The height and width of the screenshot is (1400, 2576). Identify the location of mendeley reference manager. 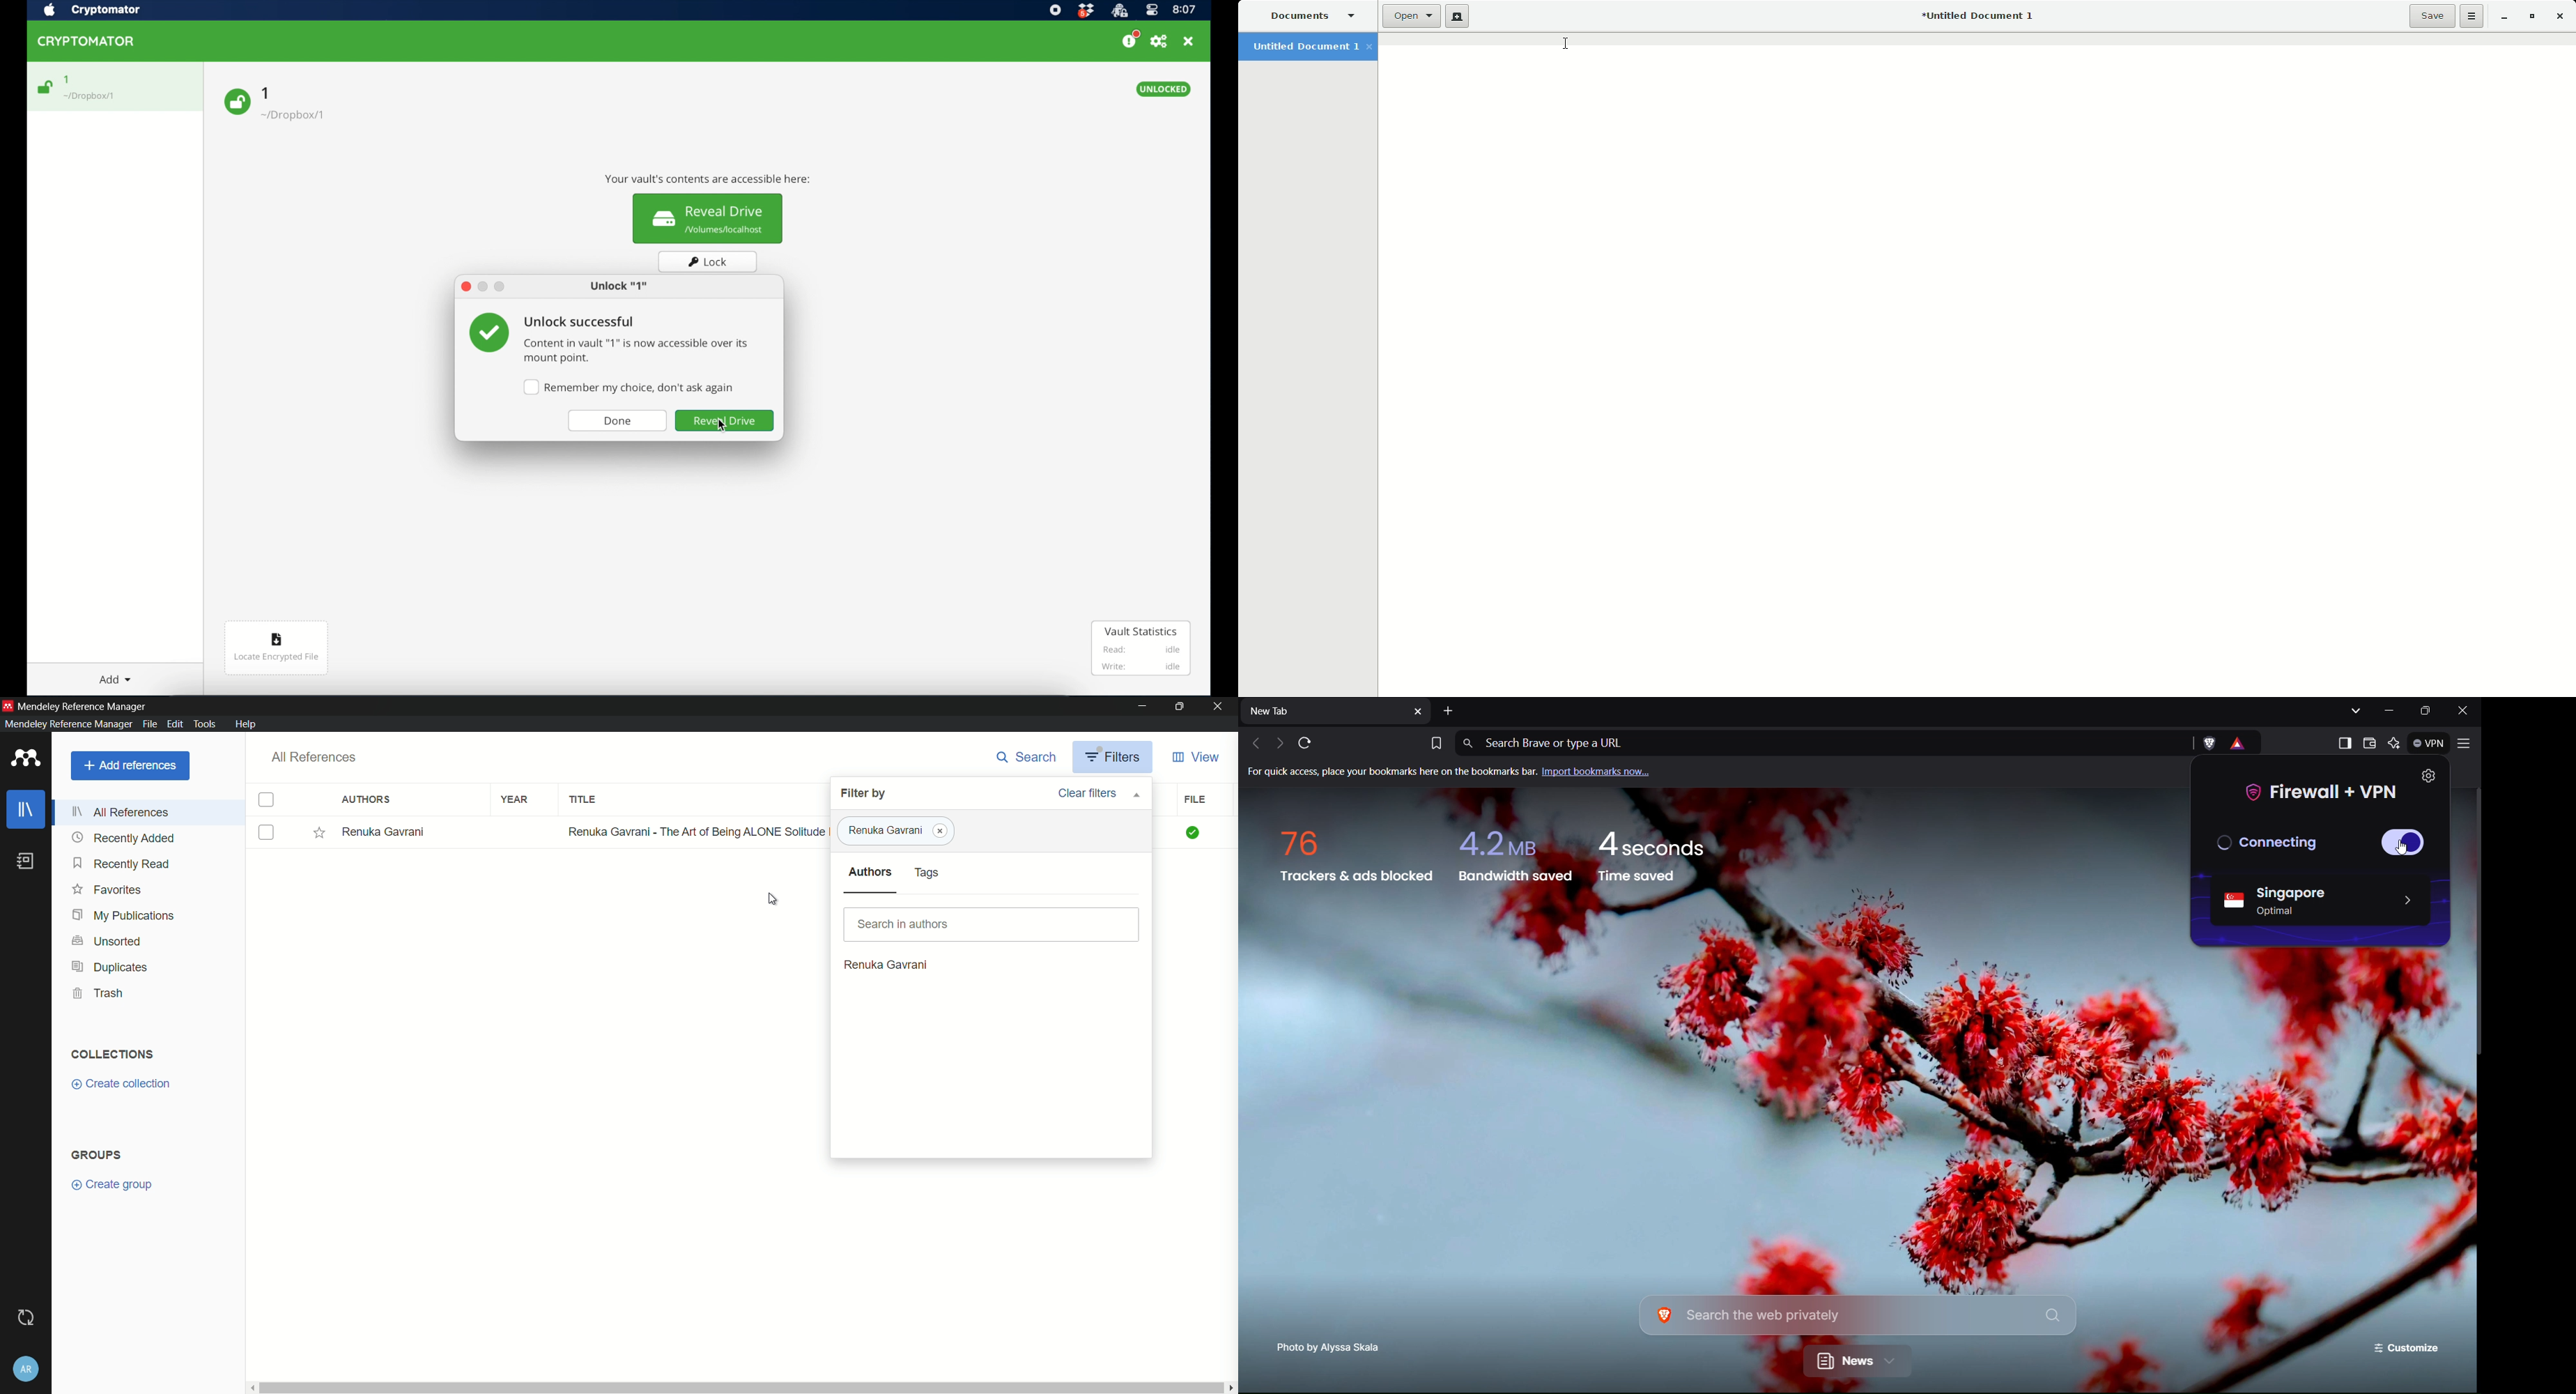
(83, 707).